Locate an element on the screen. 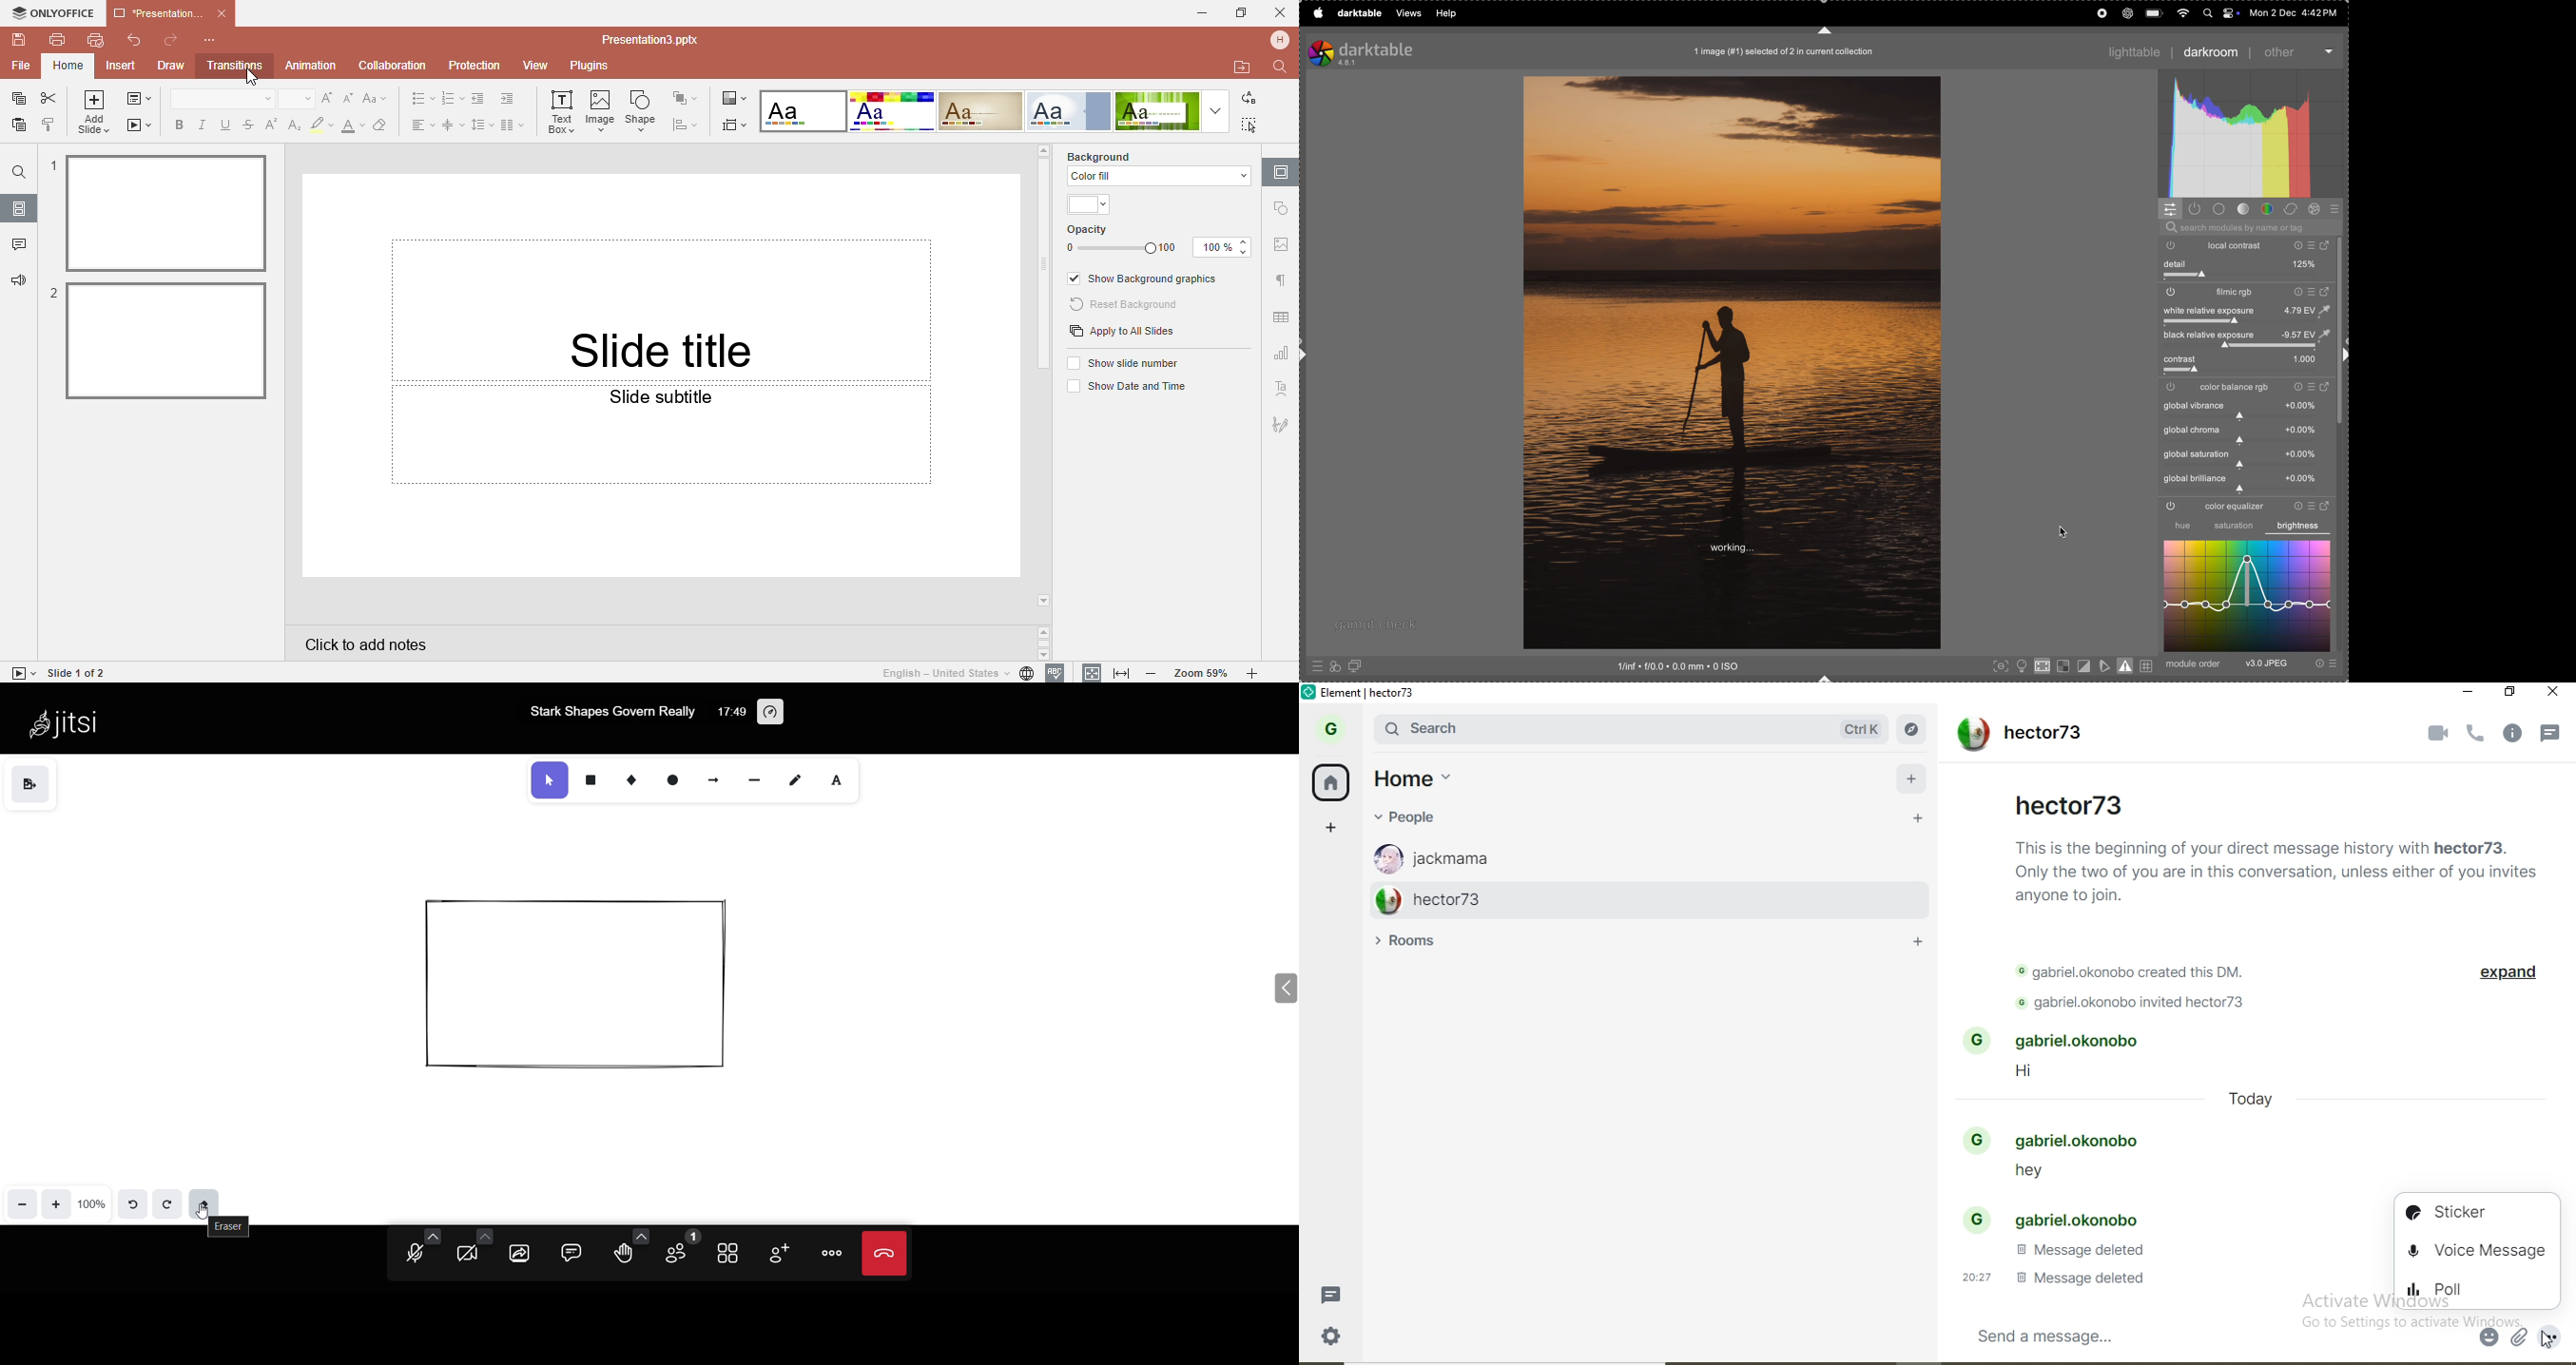 The width and height of the screenshot is (2576, 1372). toggle indication of raw exposure is located at coordinates (2062, 666).